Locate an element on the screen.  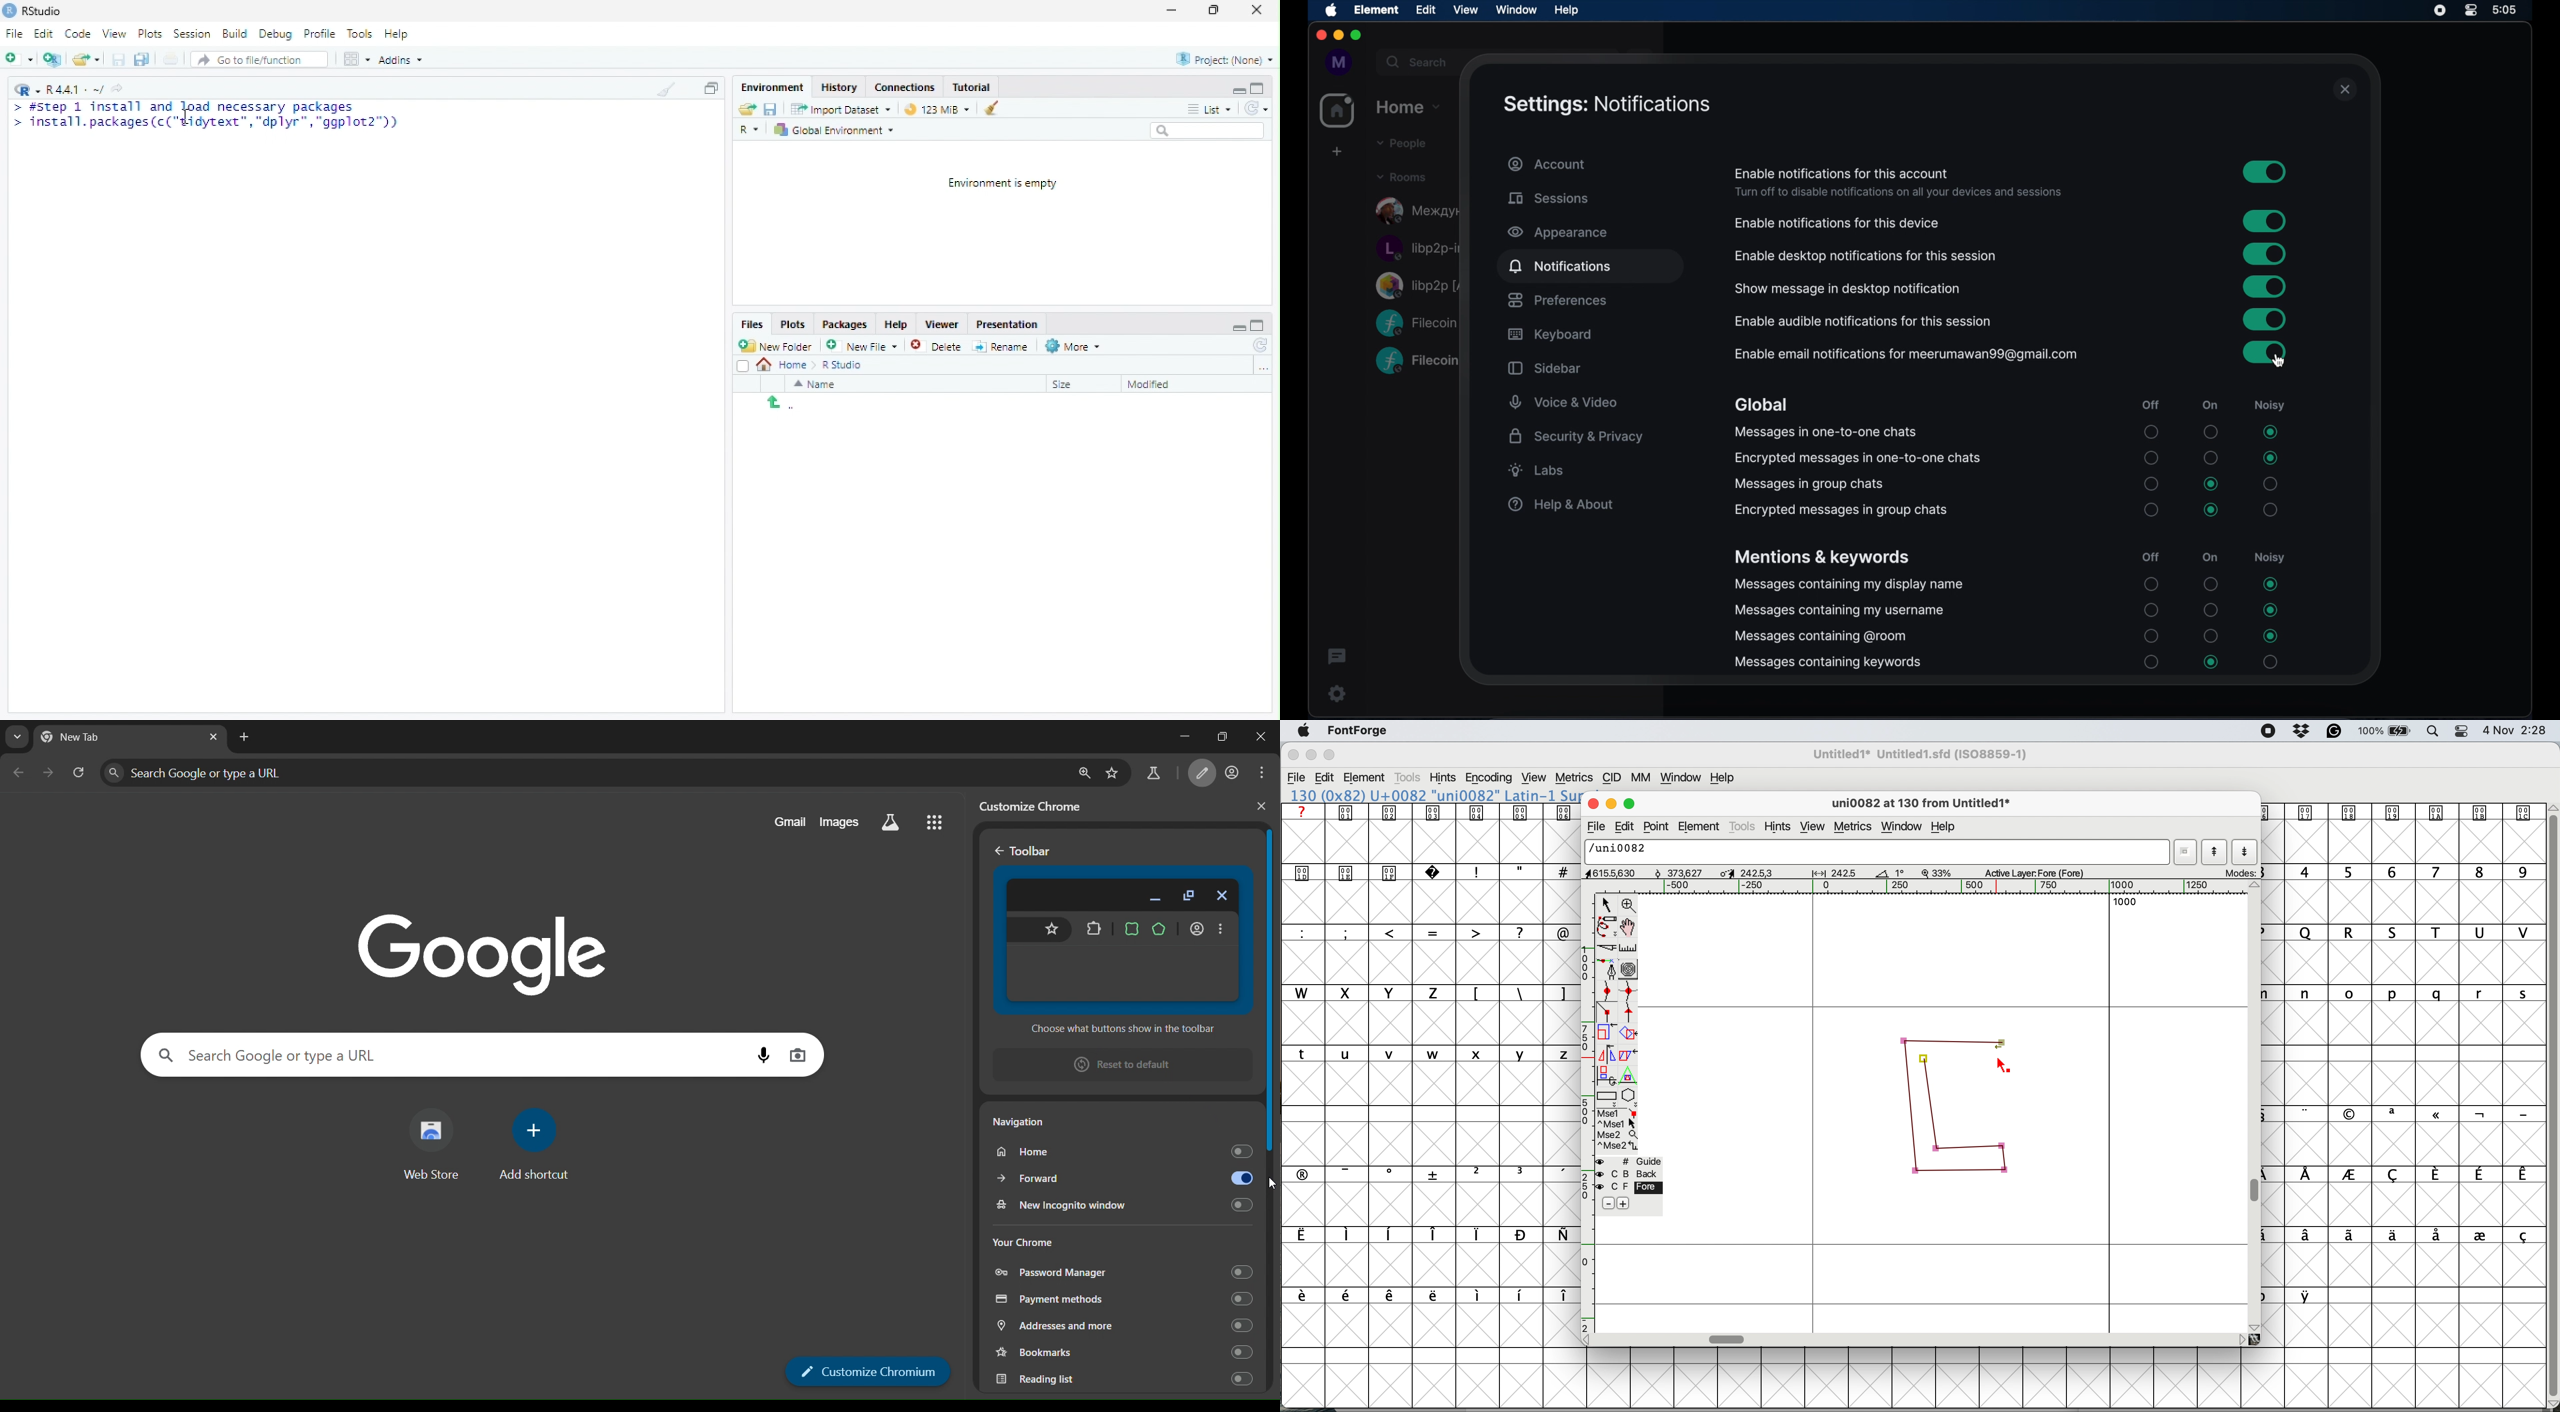
123 MiB is located at coordinates (934, 107).